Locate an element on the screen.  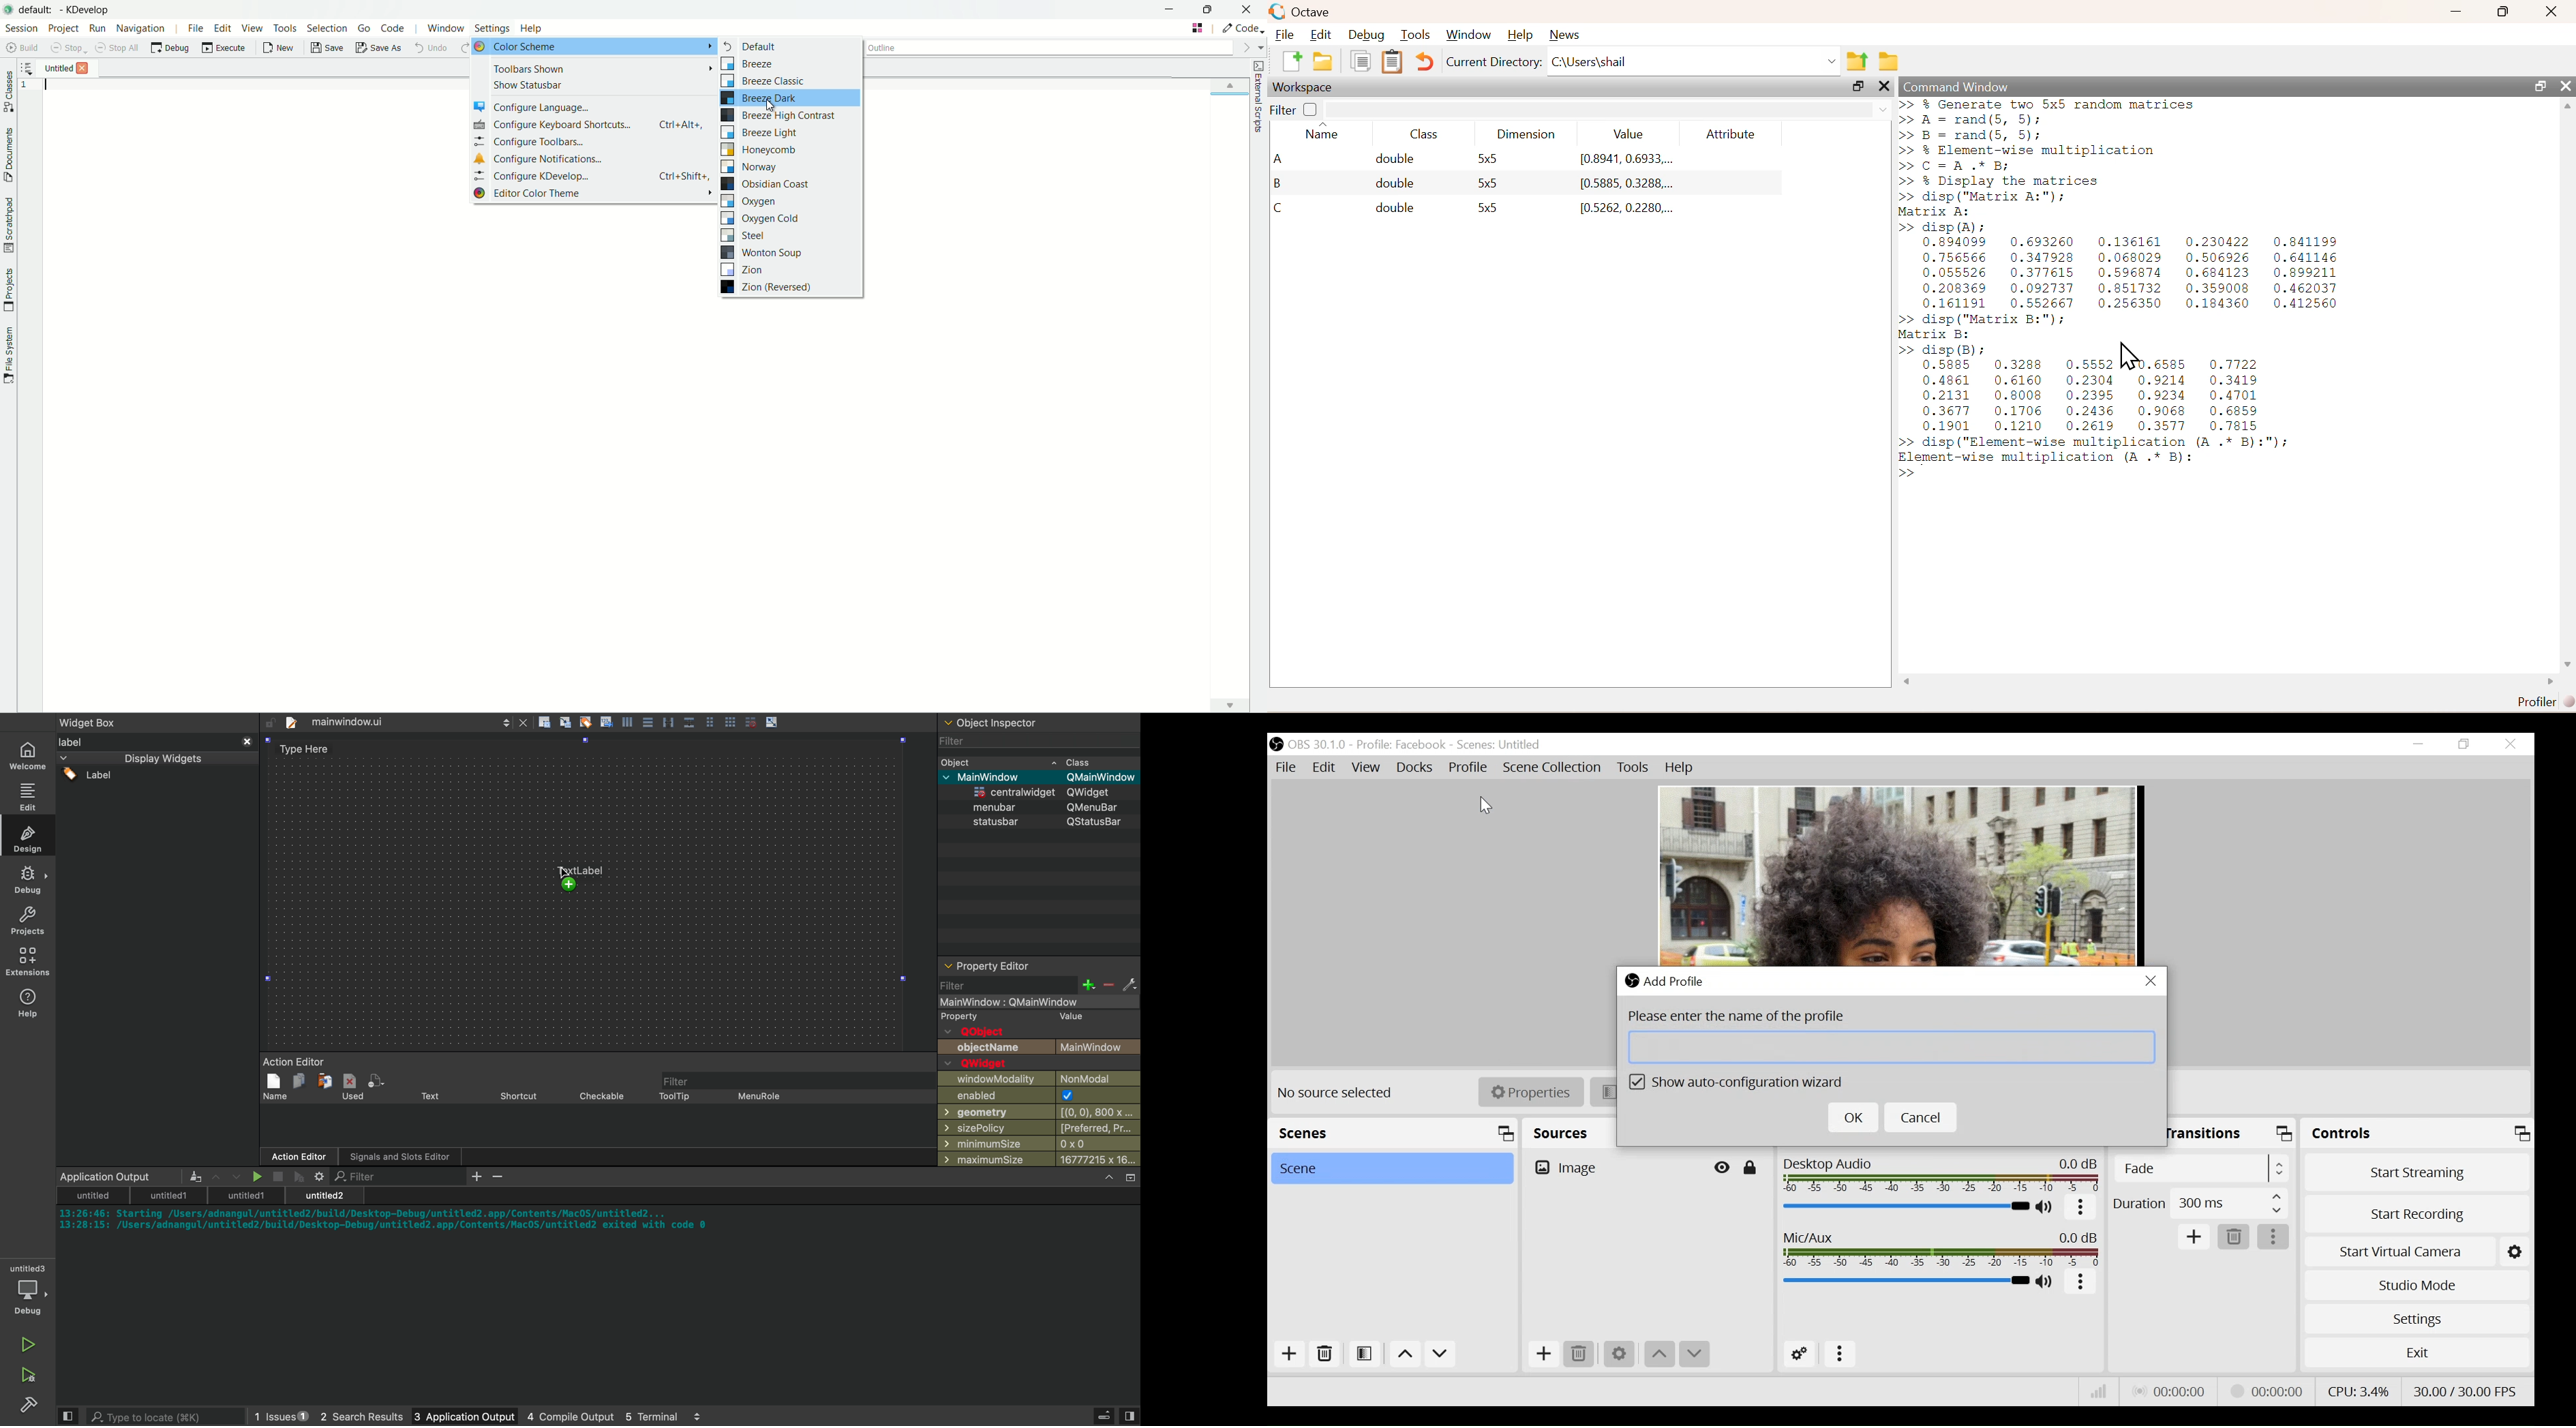
Select Duration is located at coordinates (2201, 1202).